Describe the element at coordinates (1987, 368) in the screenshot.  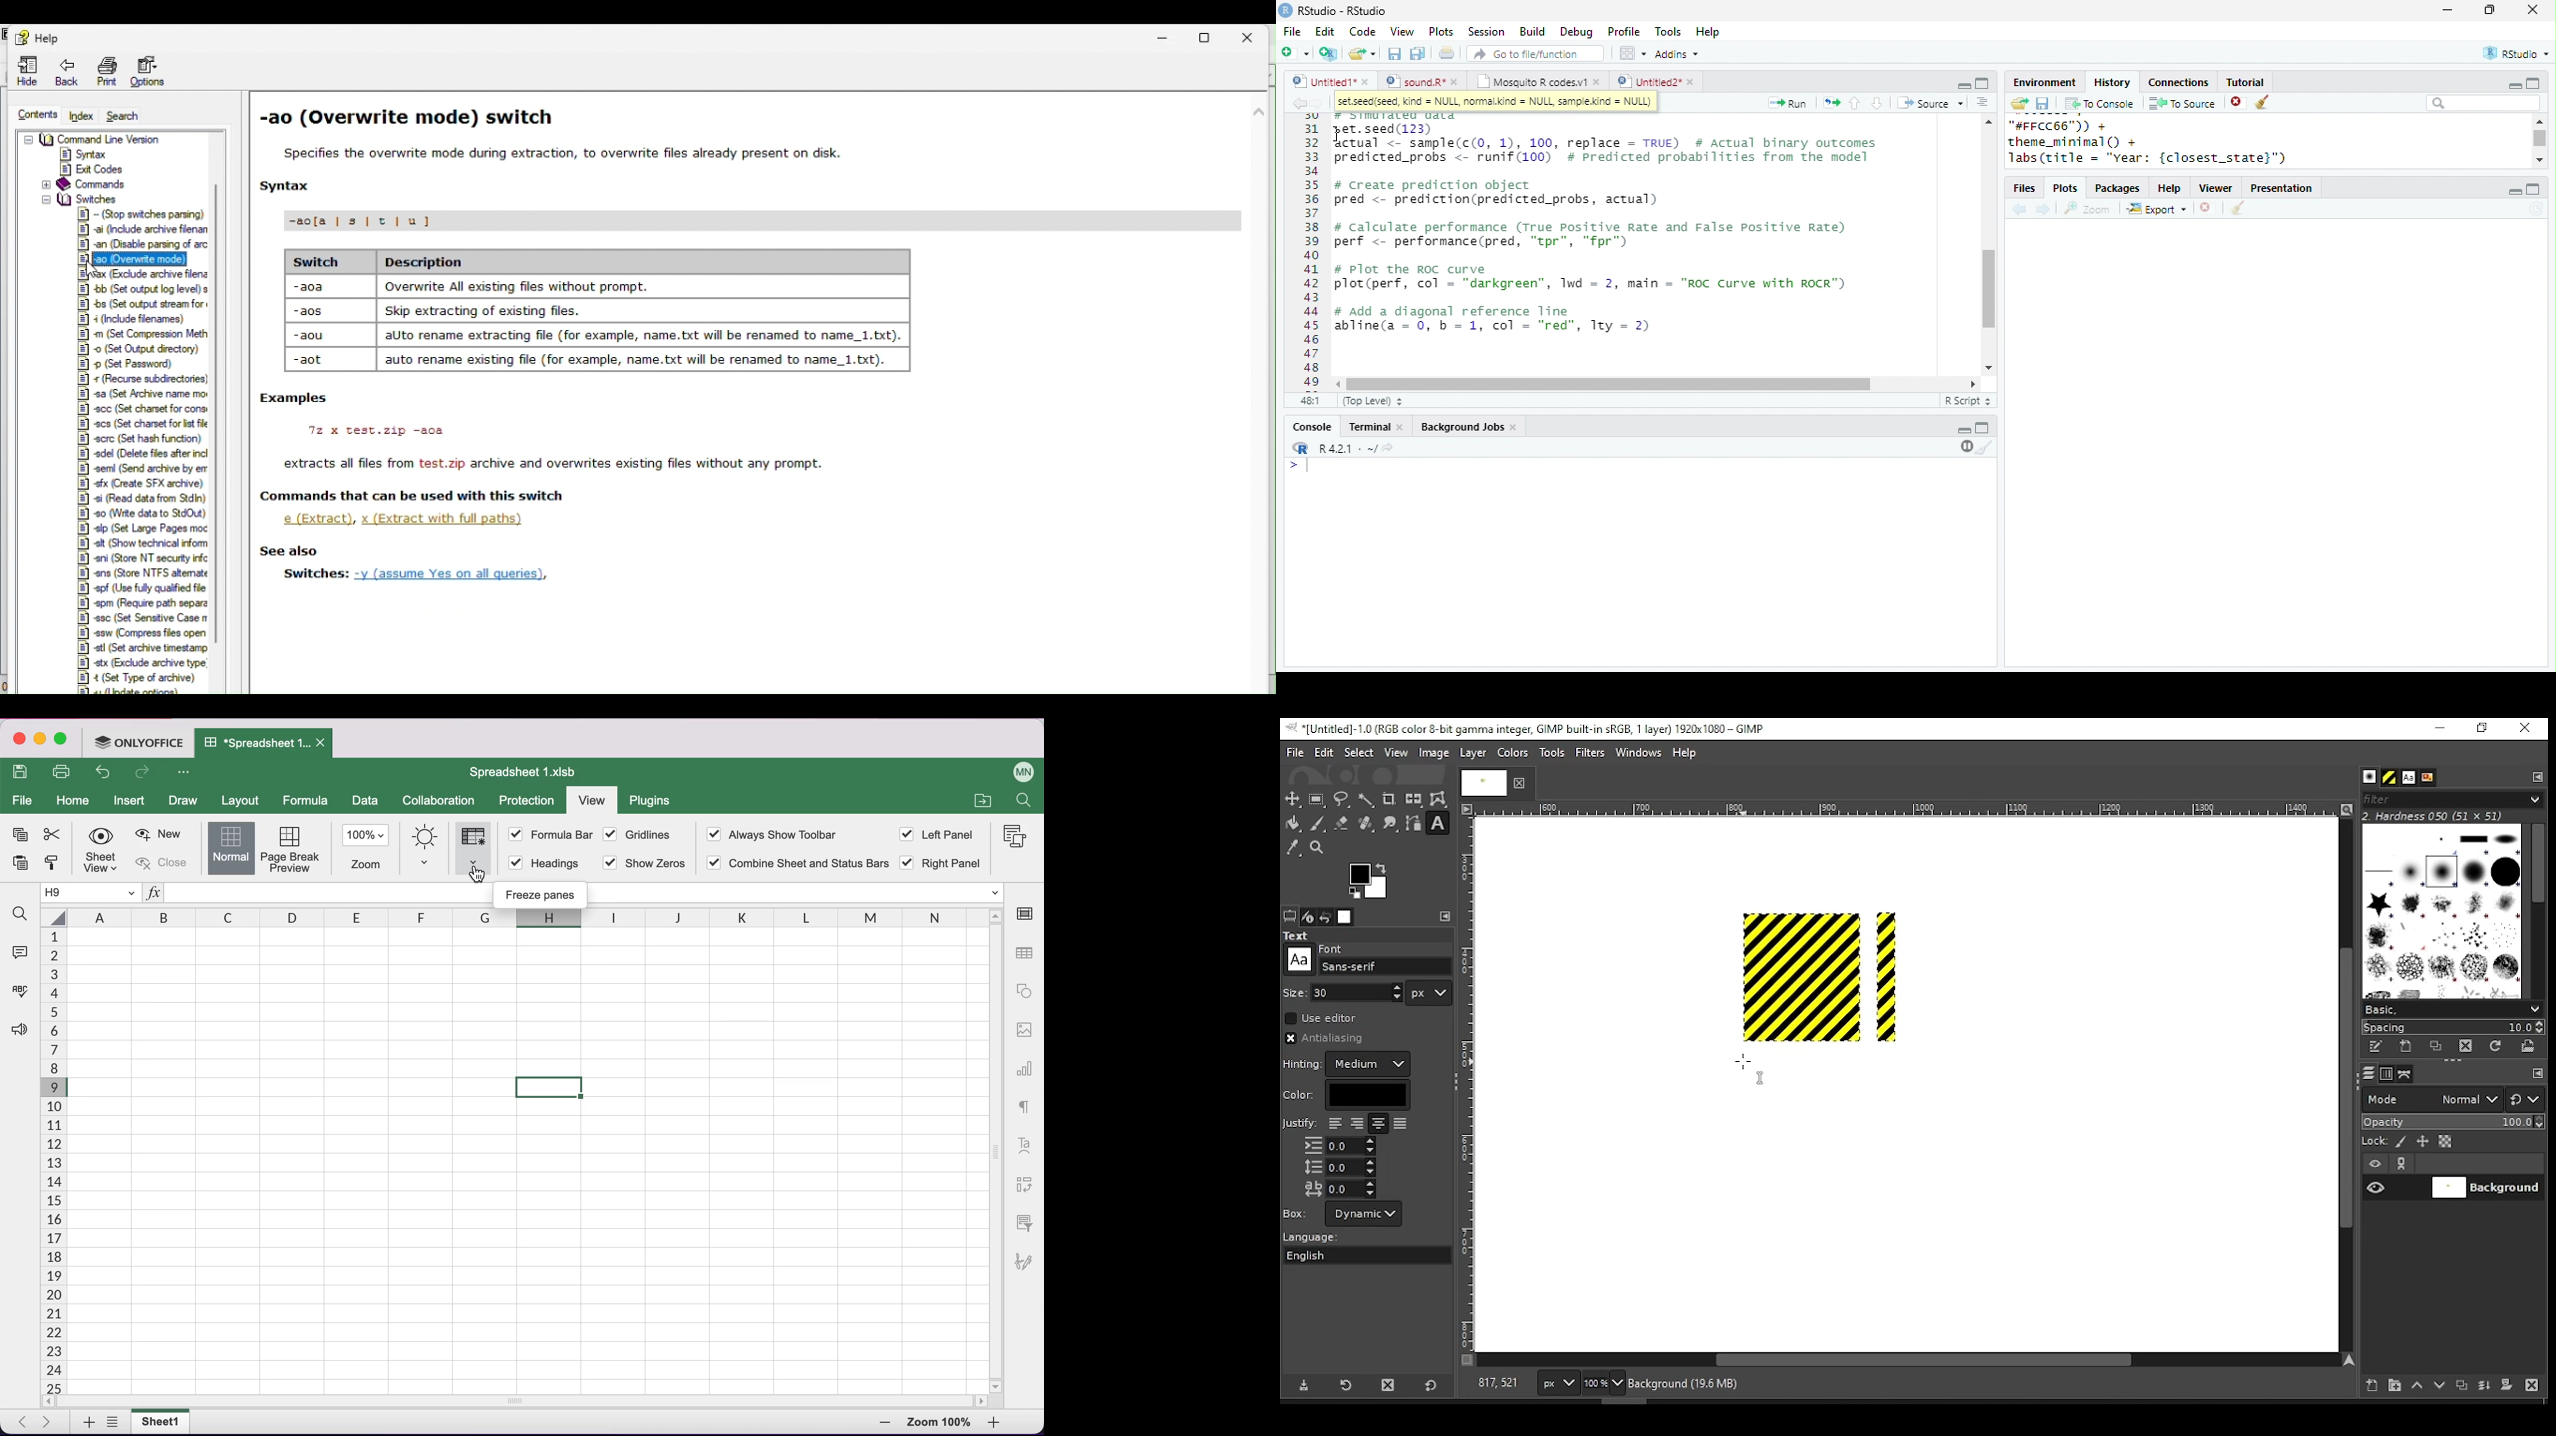
I see `scroll down` at that location.